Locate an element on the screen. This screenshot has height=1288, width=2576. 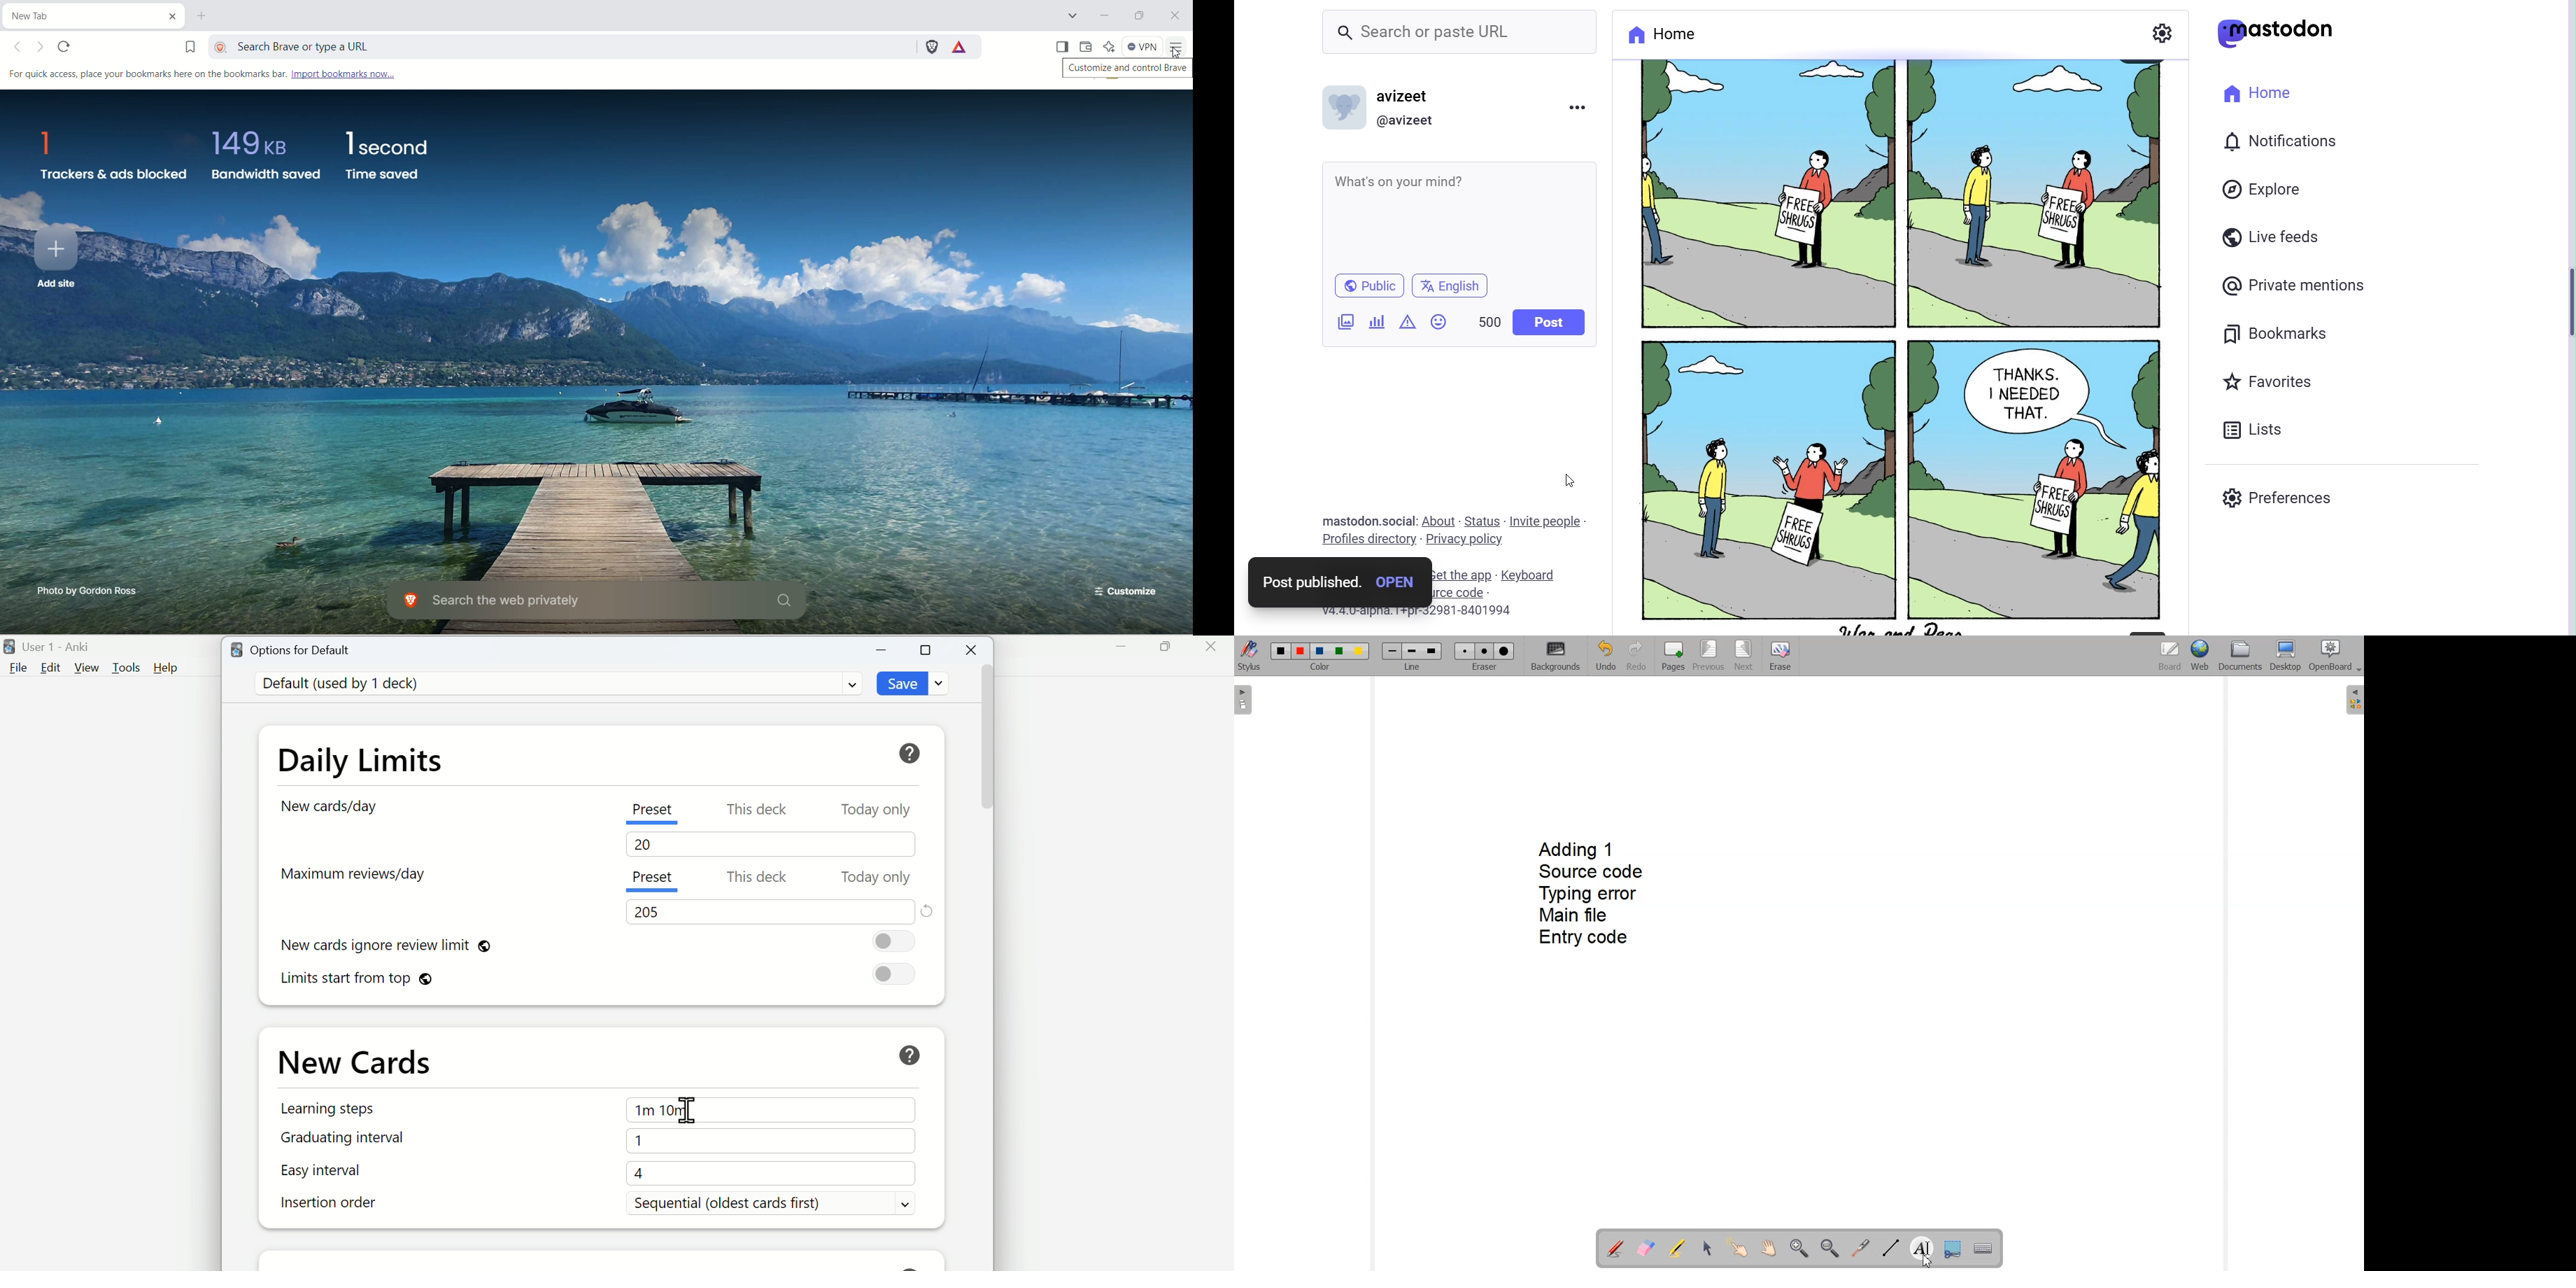
Present is located at coordinates (654, 878).